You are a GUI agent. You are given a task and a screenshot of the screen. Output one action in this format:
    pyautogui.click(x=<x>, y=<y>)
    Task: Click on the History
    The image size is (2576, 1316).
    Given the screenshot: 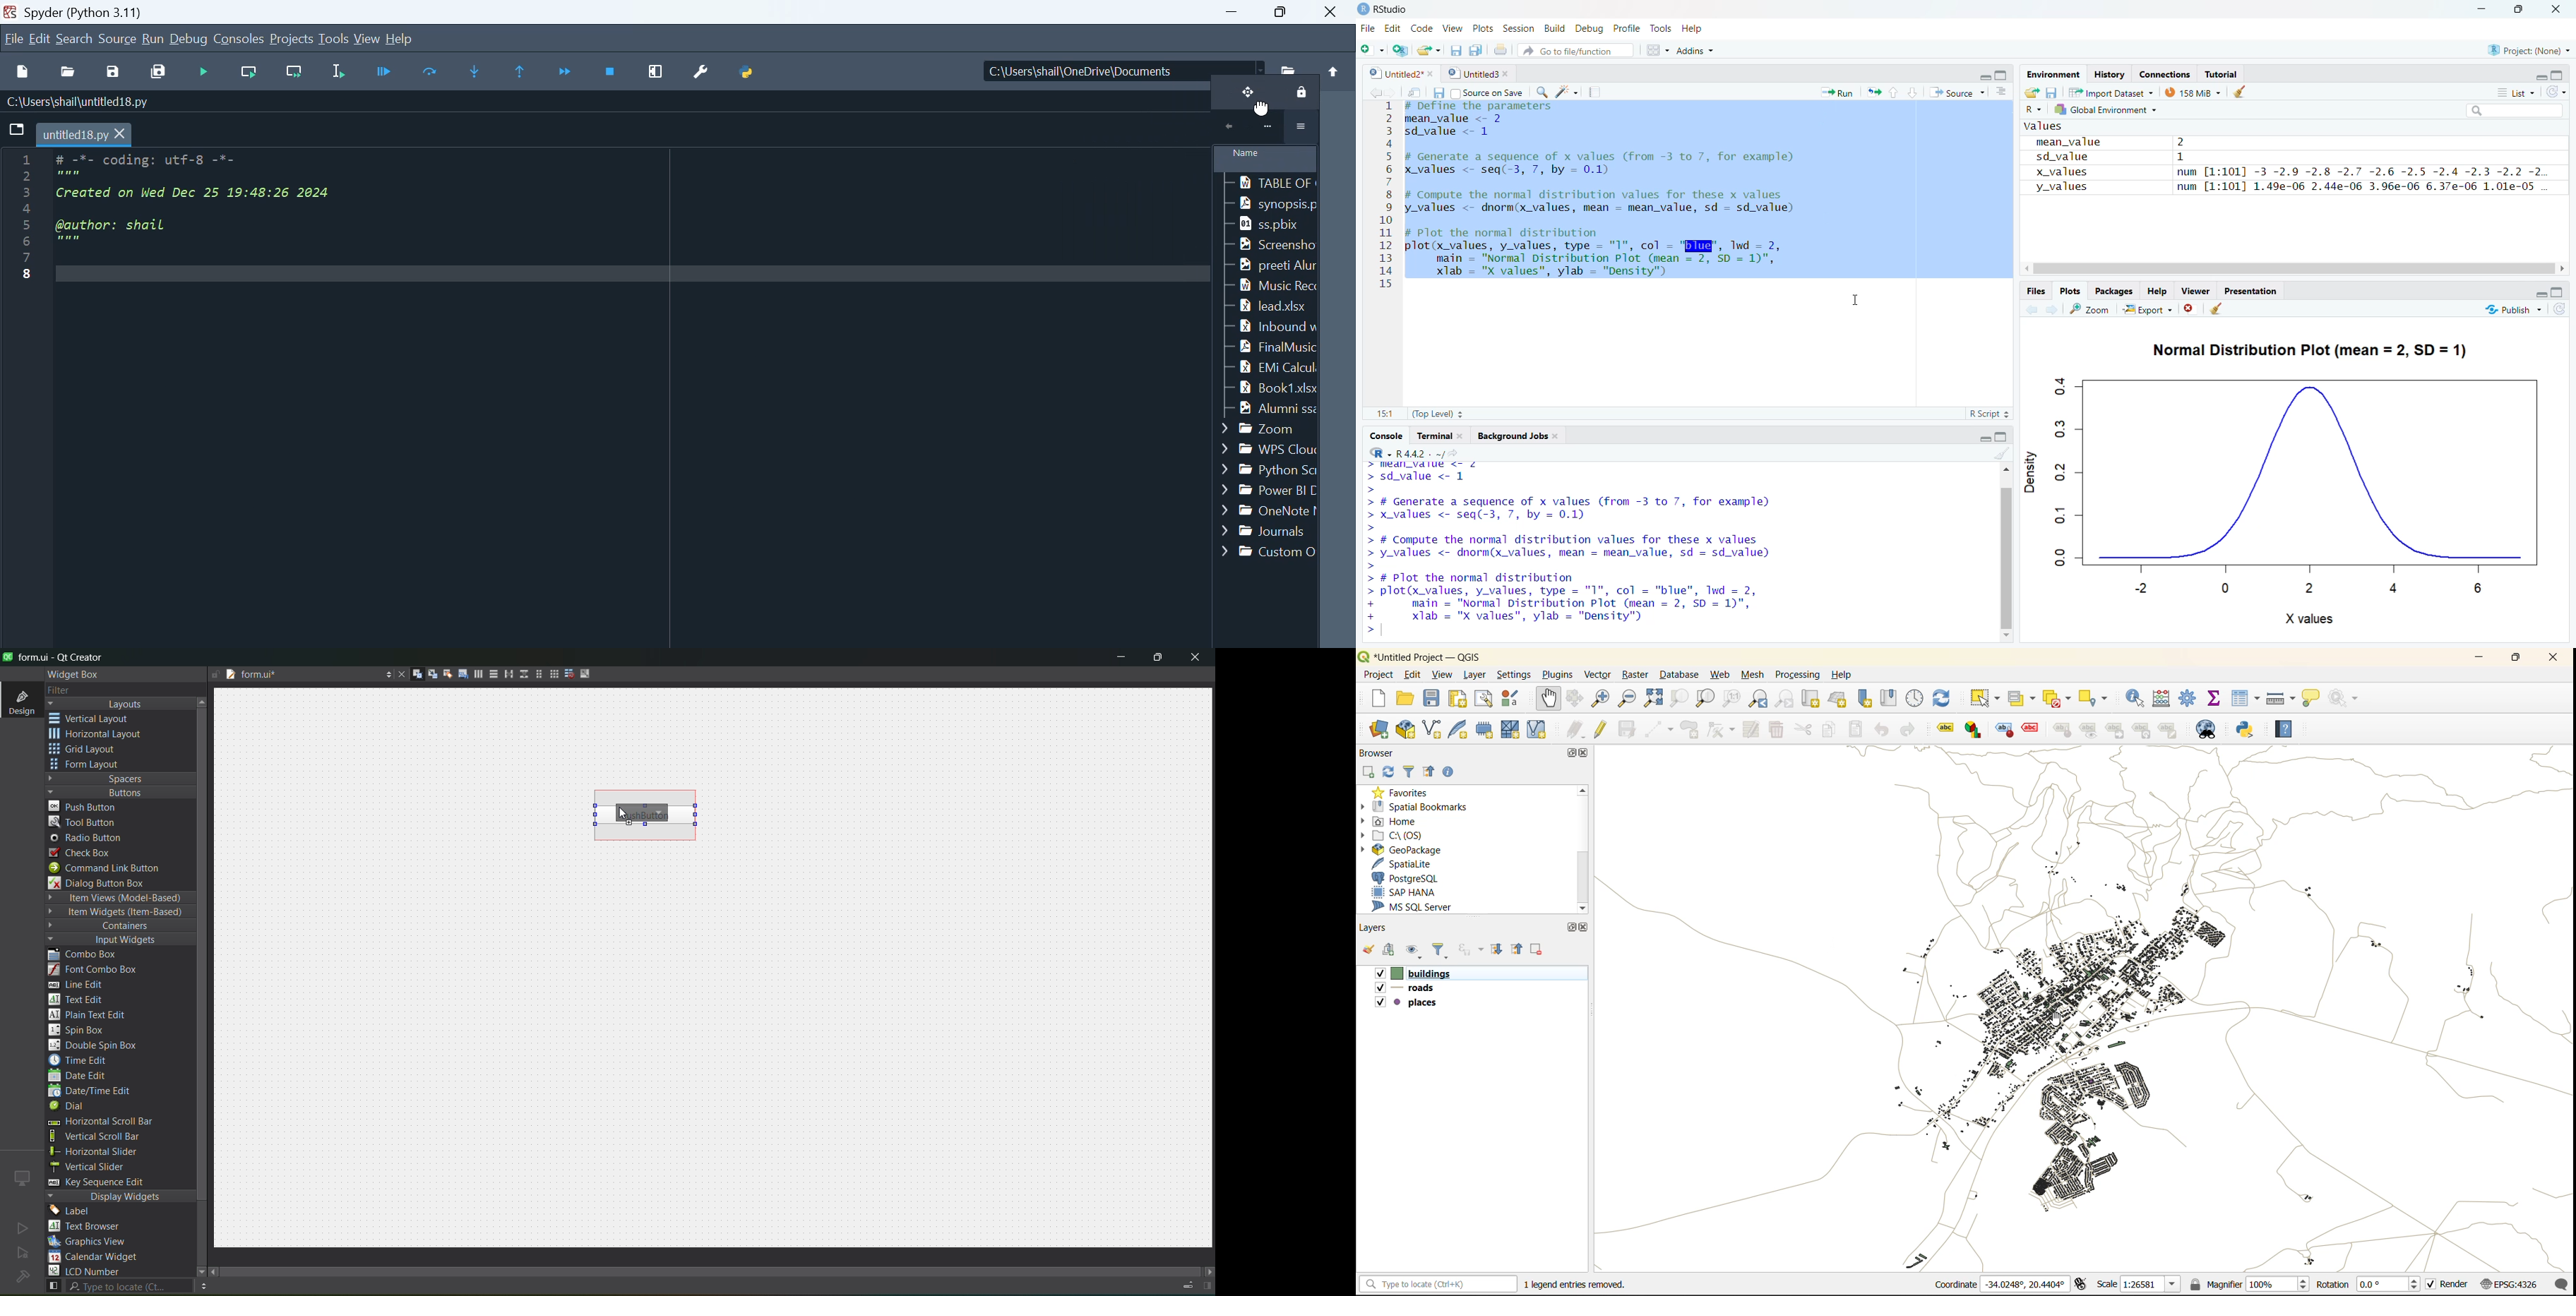 What is the action you would take?
    pyautogui.click(x=2108, y=74)
    